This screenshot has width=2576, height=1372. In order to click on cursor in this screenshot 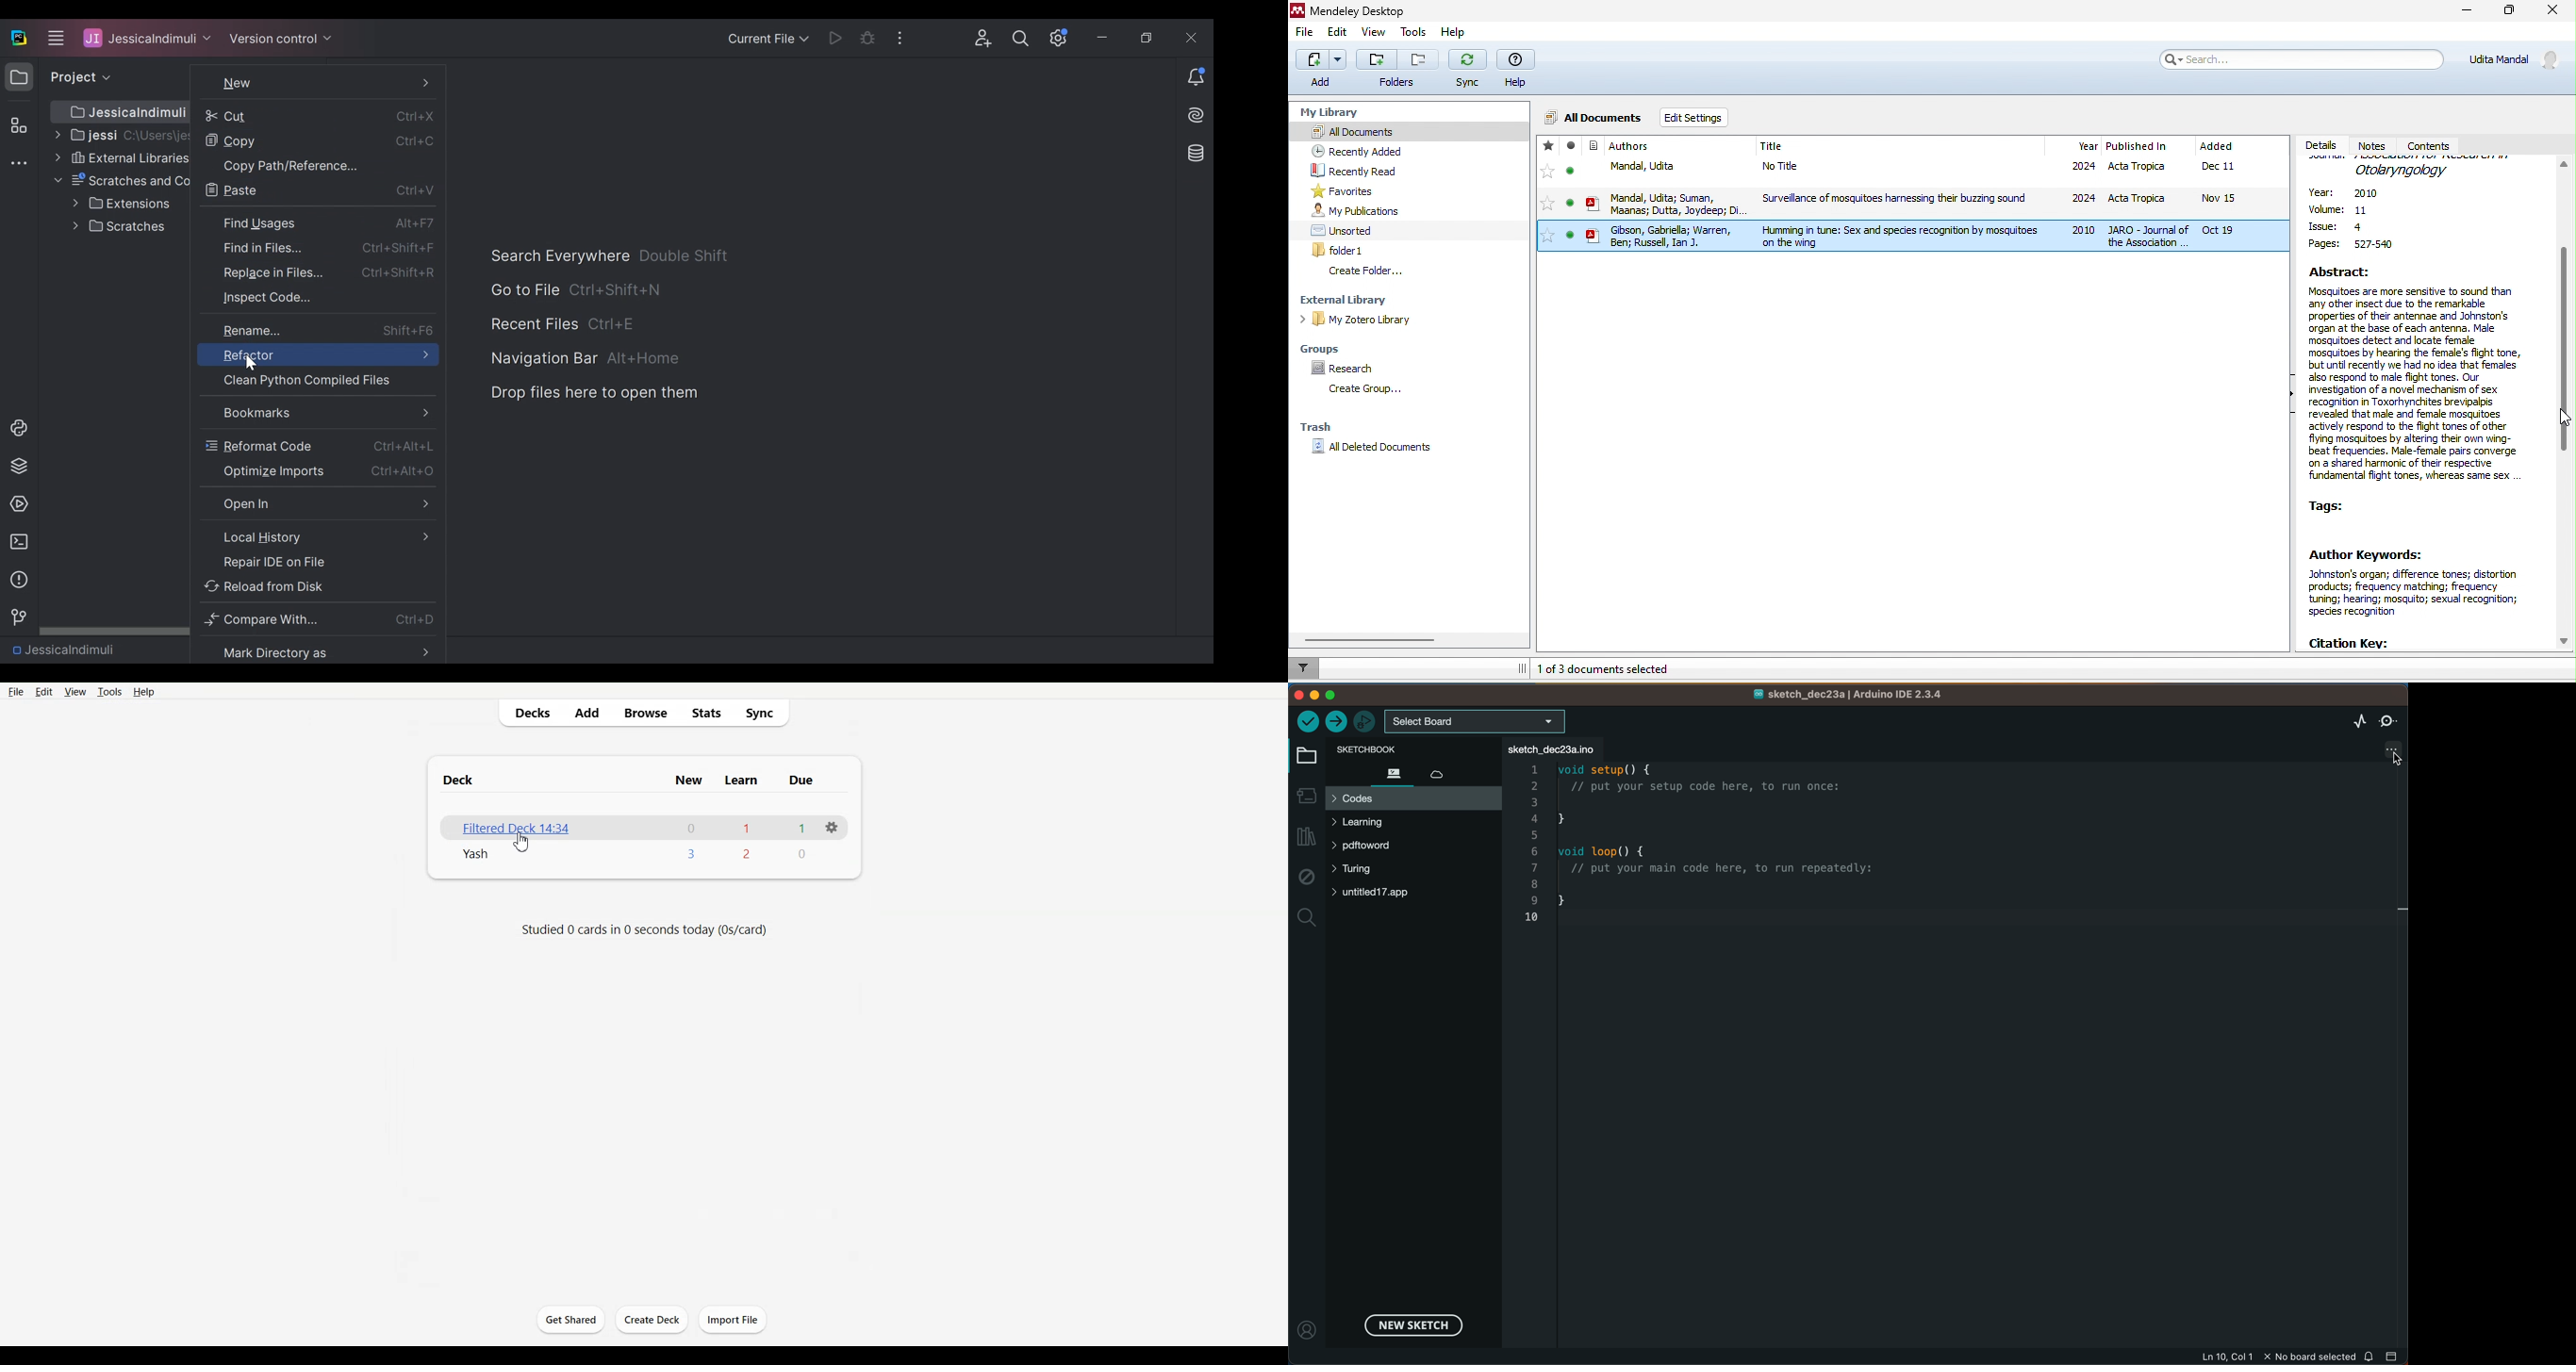, I will do `click(522, 843)`.